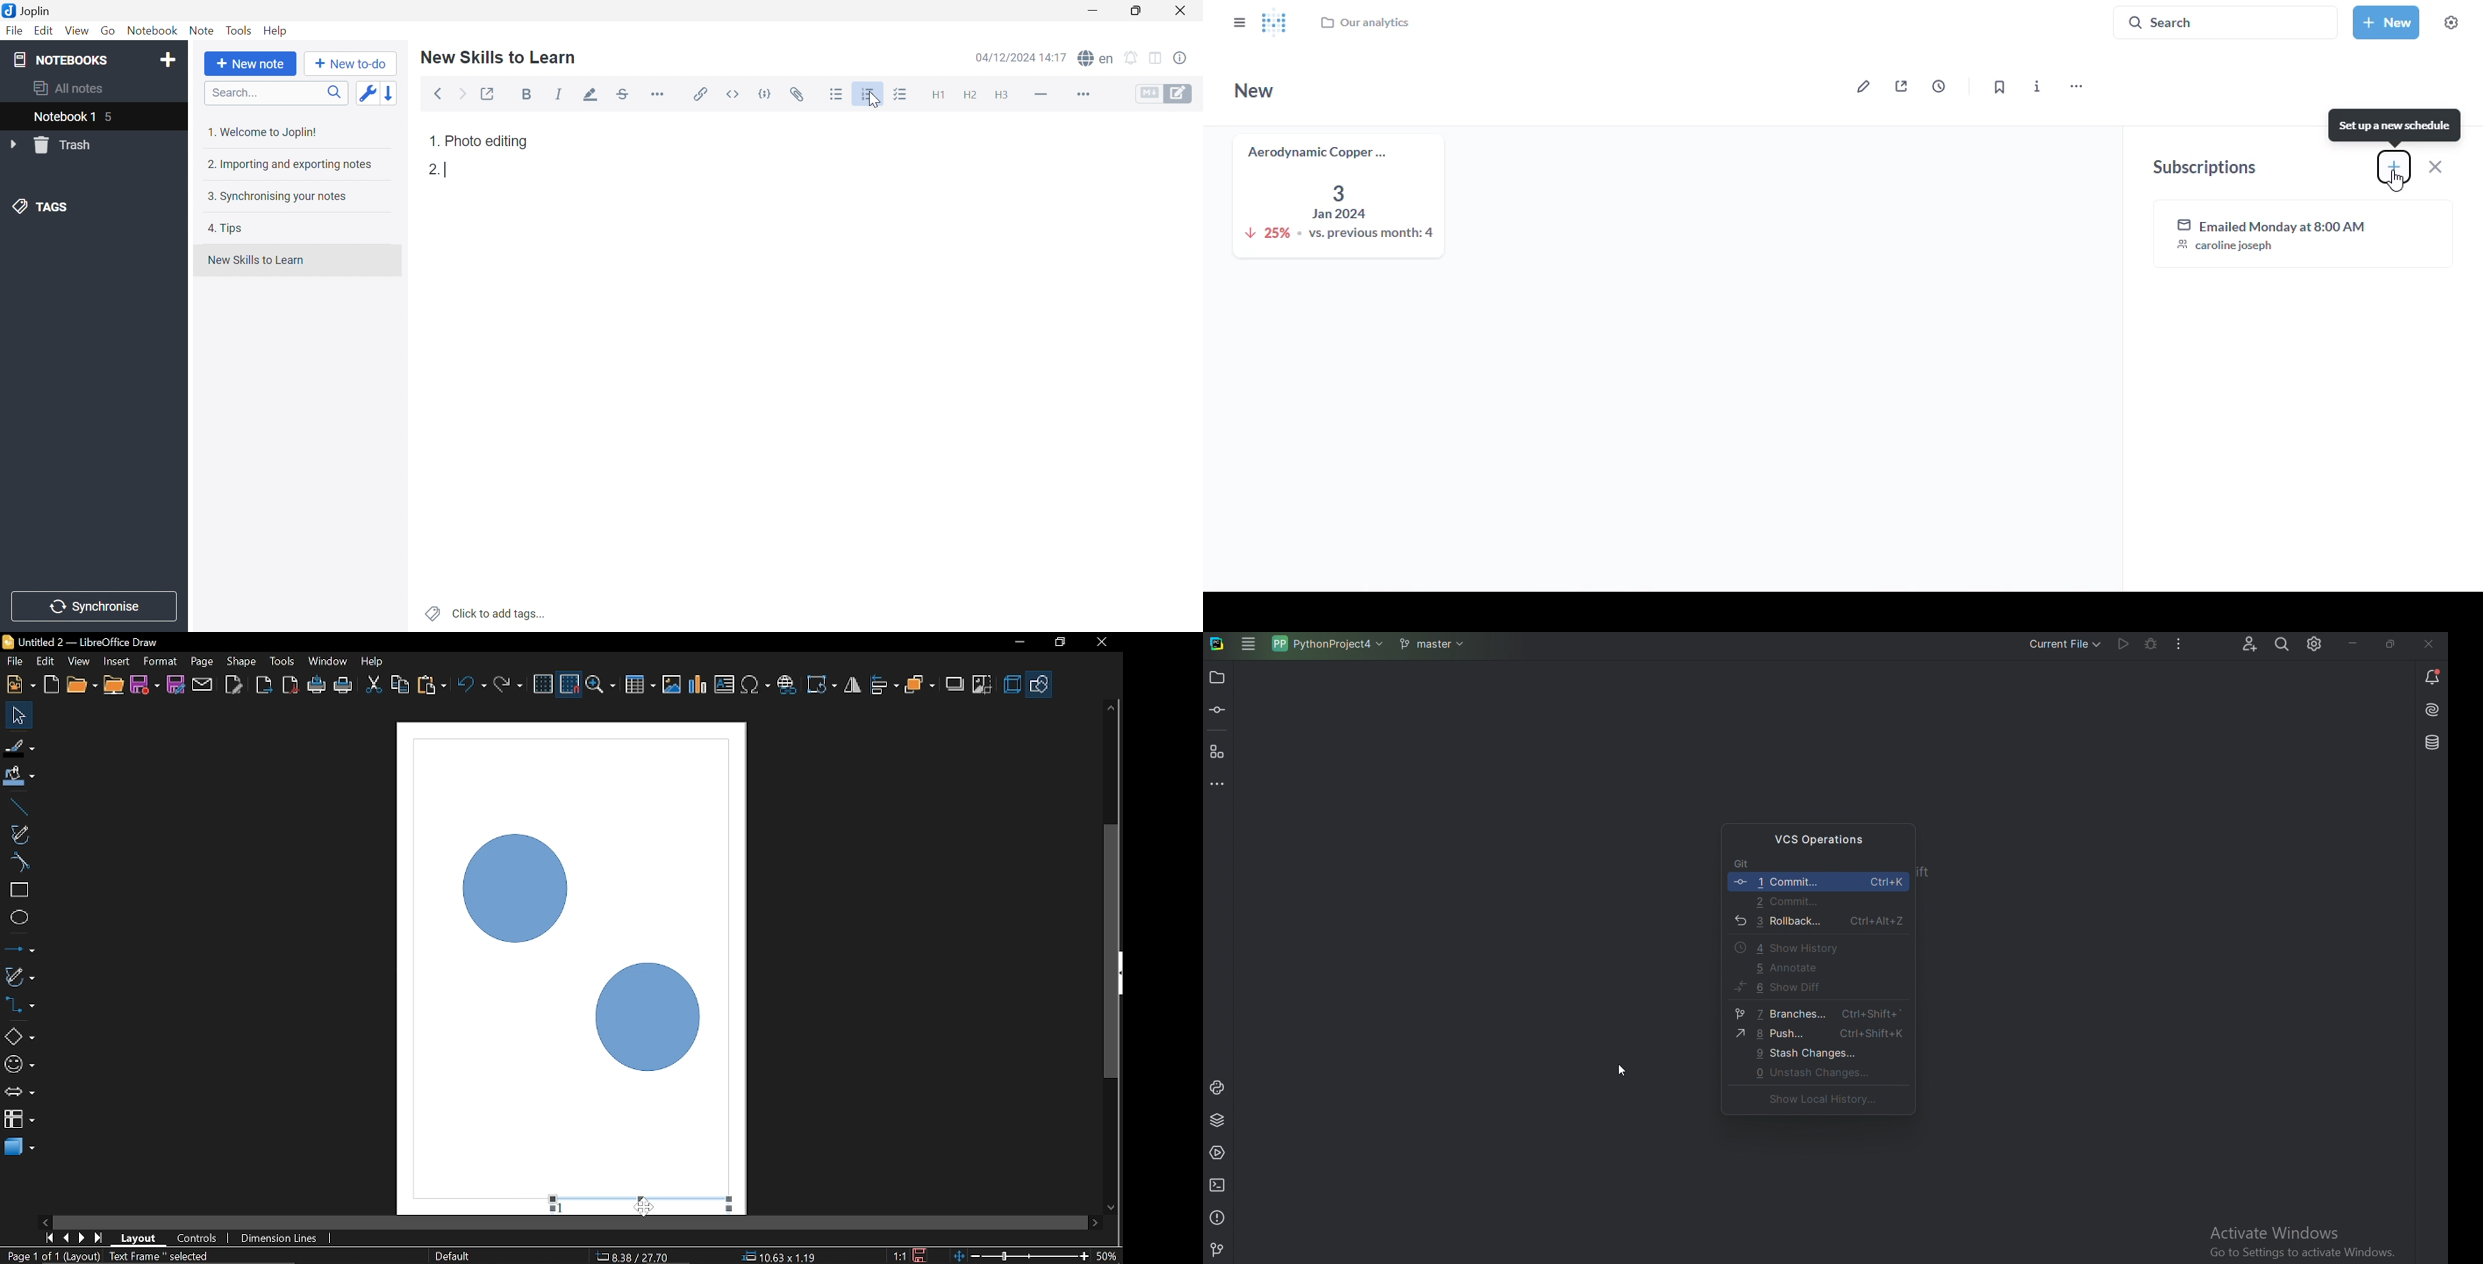 This screenshot has height=1288, width=2492. What do you see at coordinates (1097, 11) in the screenshot?
I see `Minimize` at bounding box center [1097, 11].